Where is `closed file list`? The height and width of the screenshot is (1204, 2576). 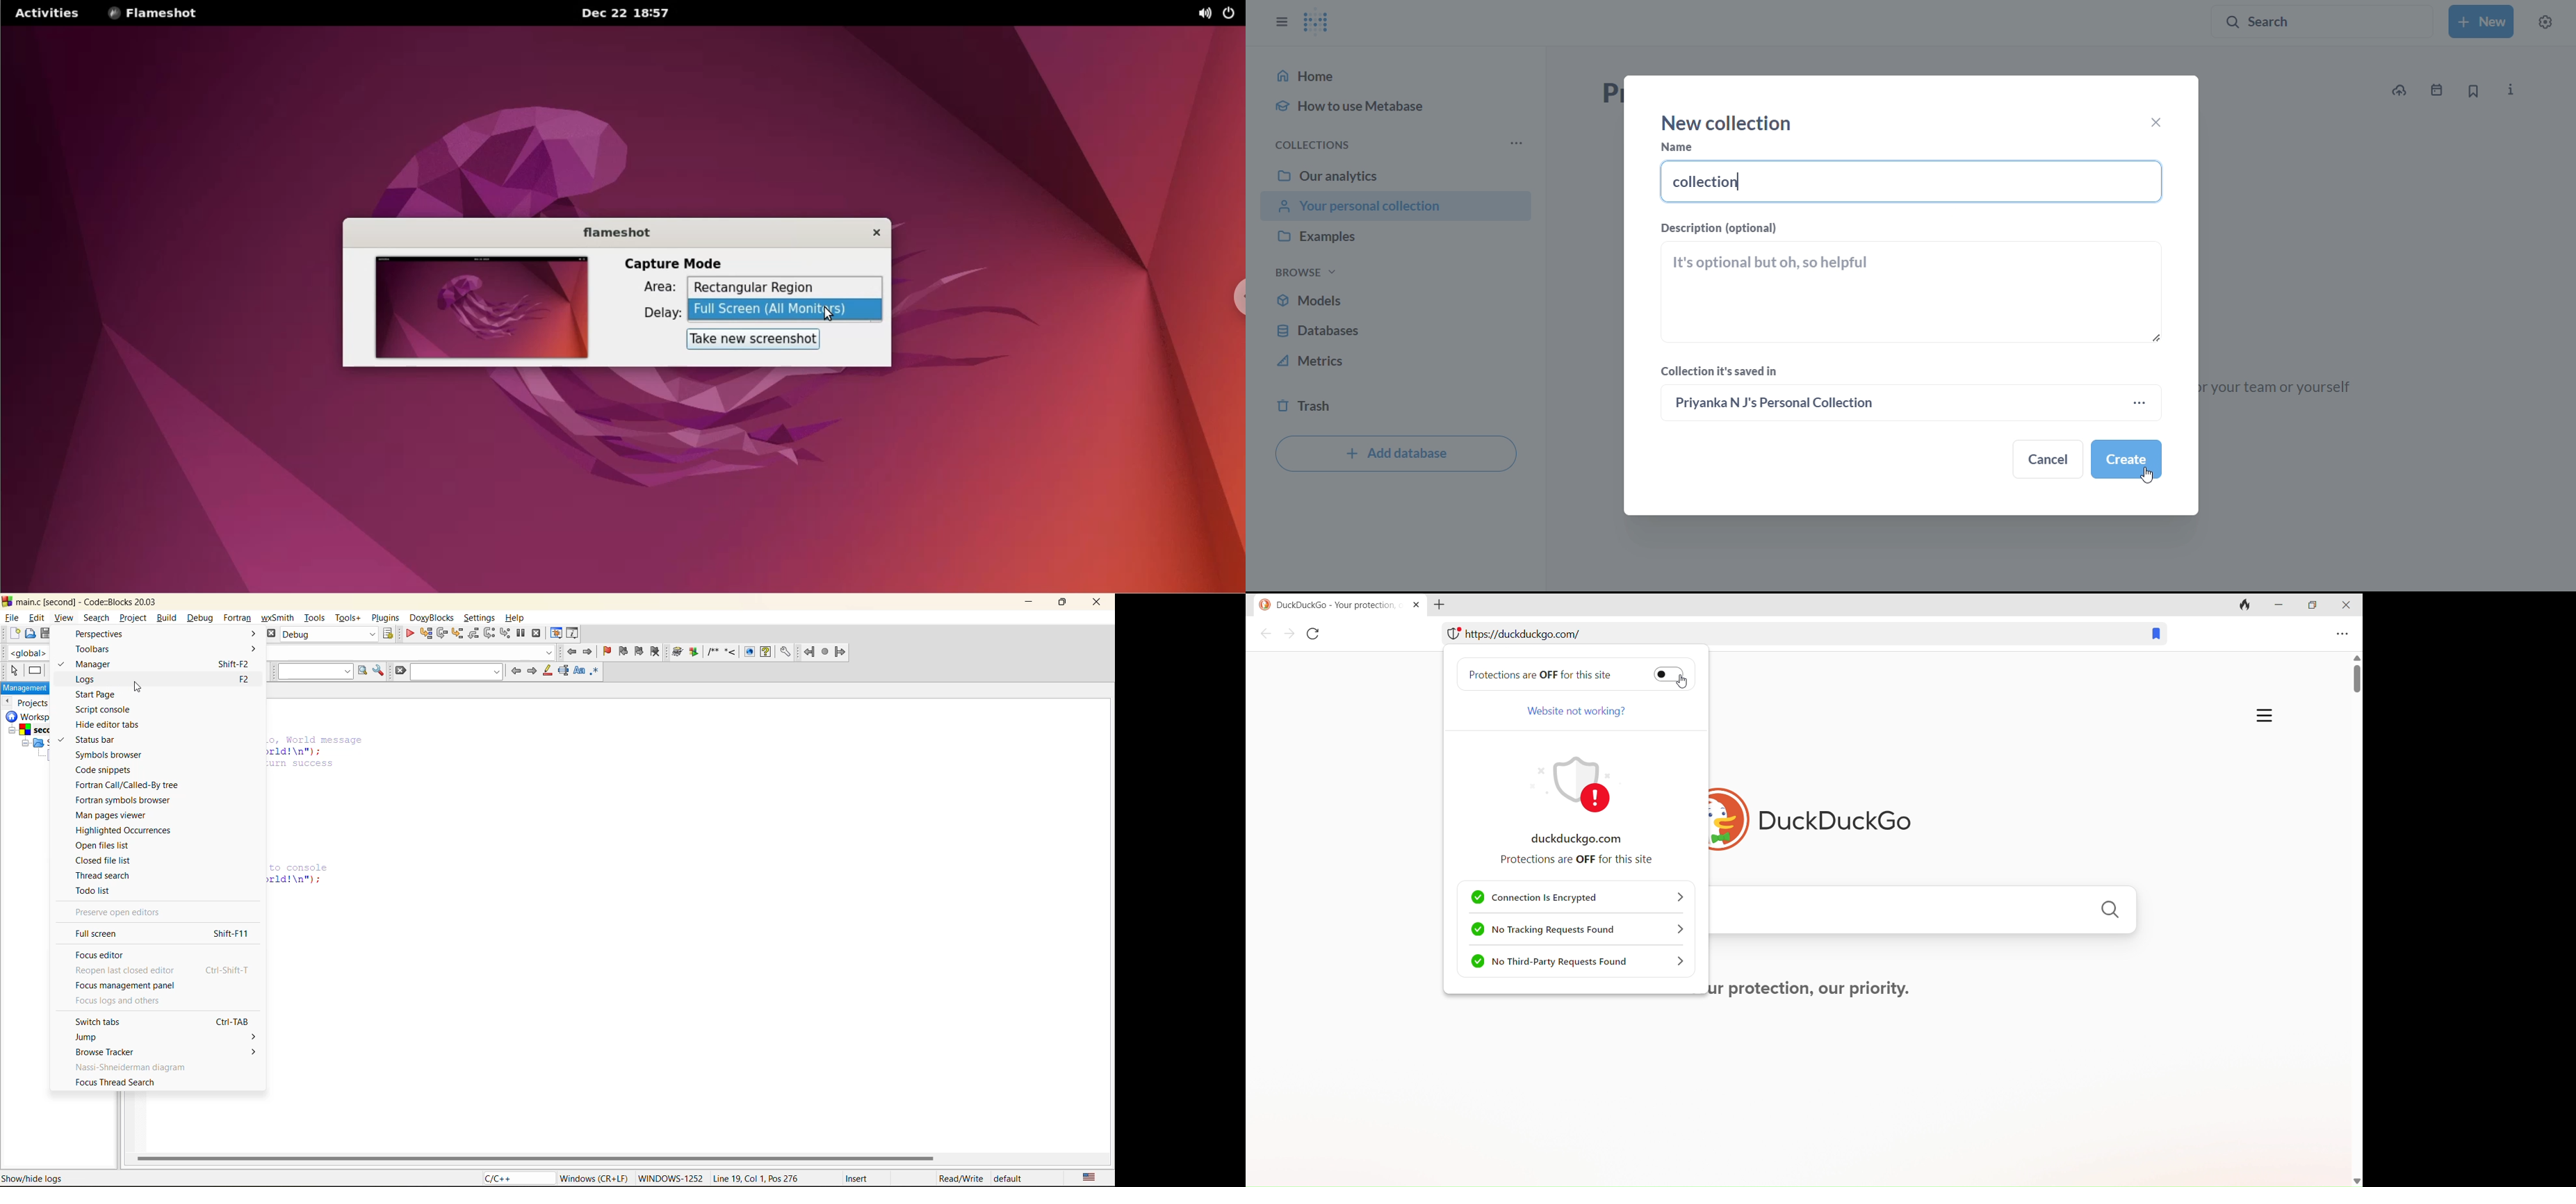
closed file list is located at coordinates (106, 861).